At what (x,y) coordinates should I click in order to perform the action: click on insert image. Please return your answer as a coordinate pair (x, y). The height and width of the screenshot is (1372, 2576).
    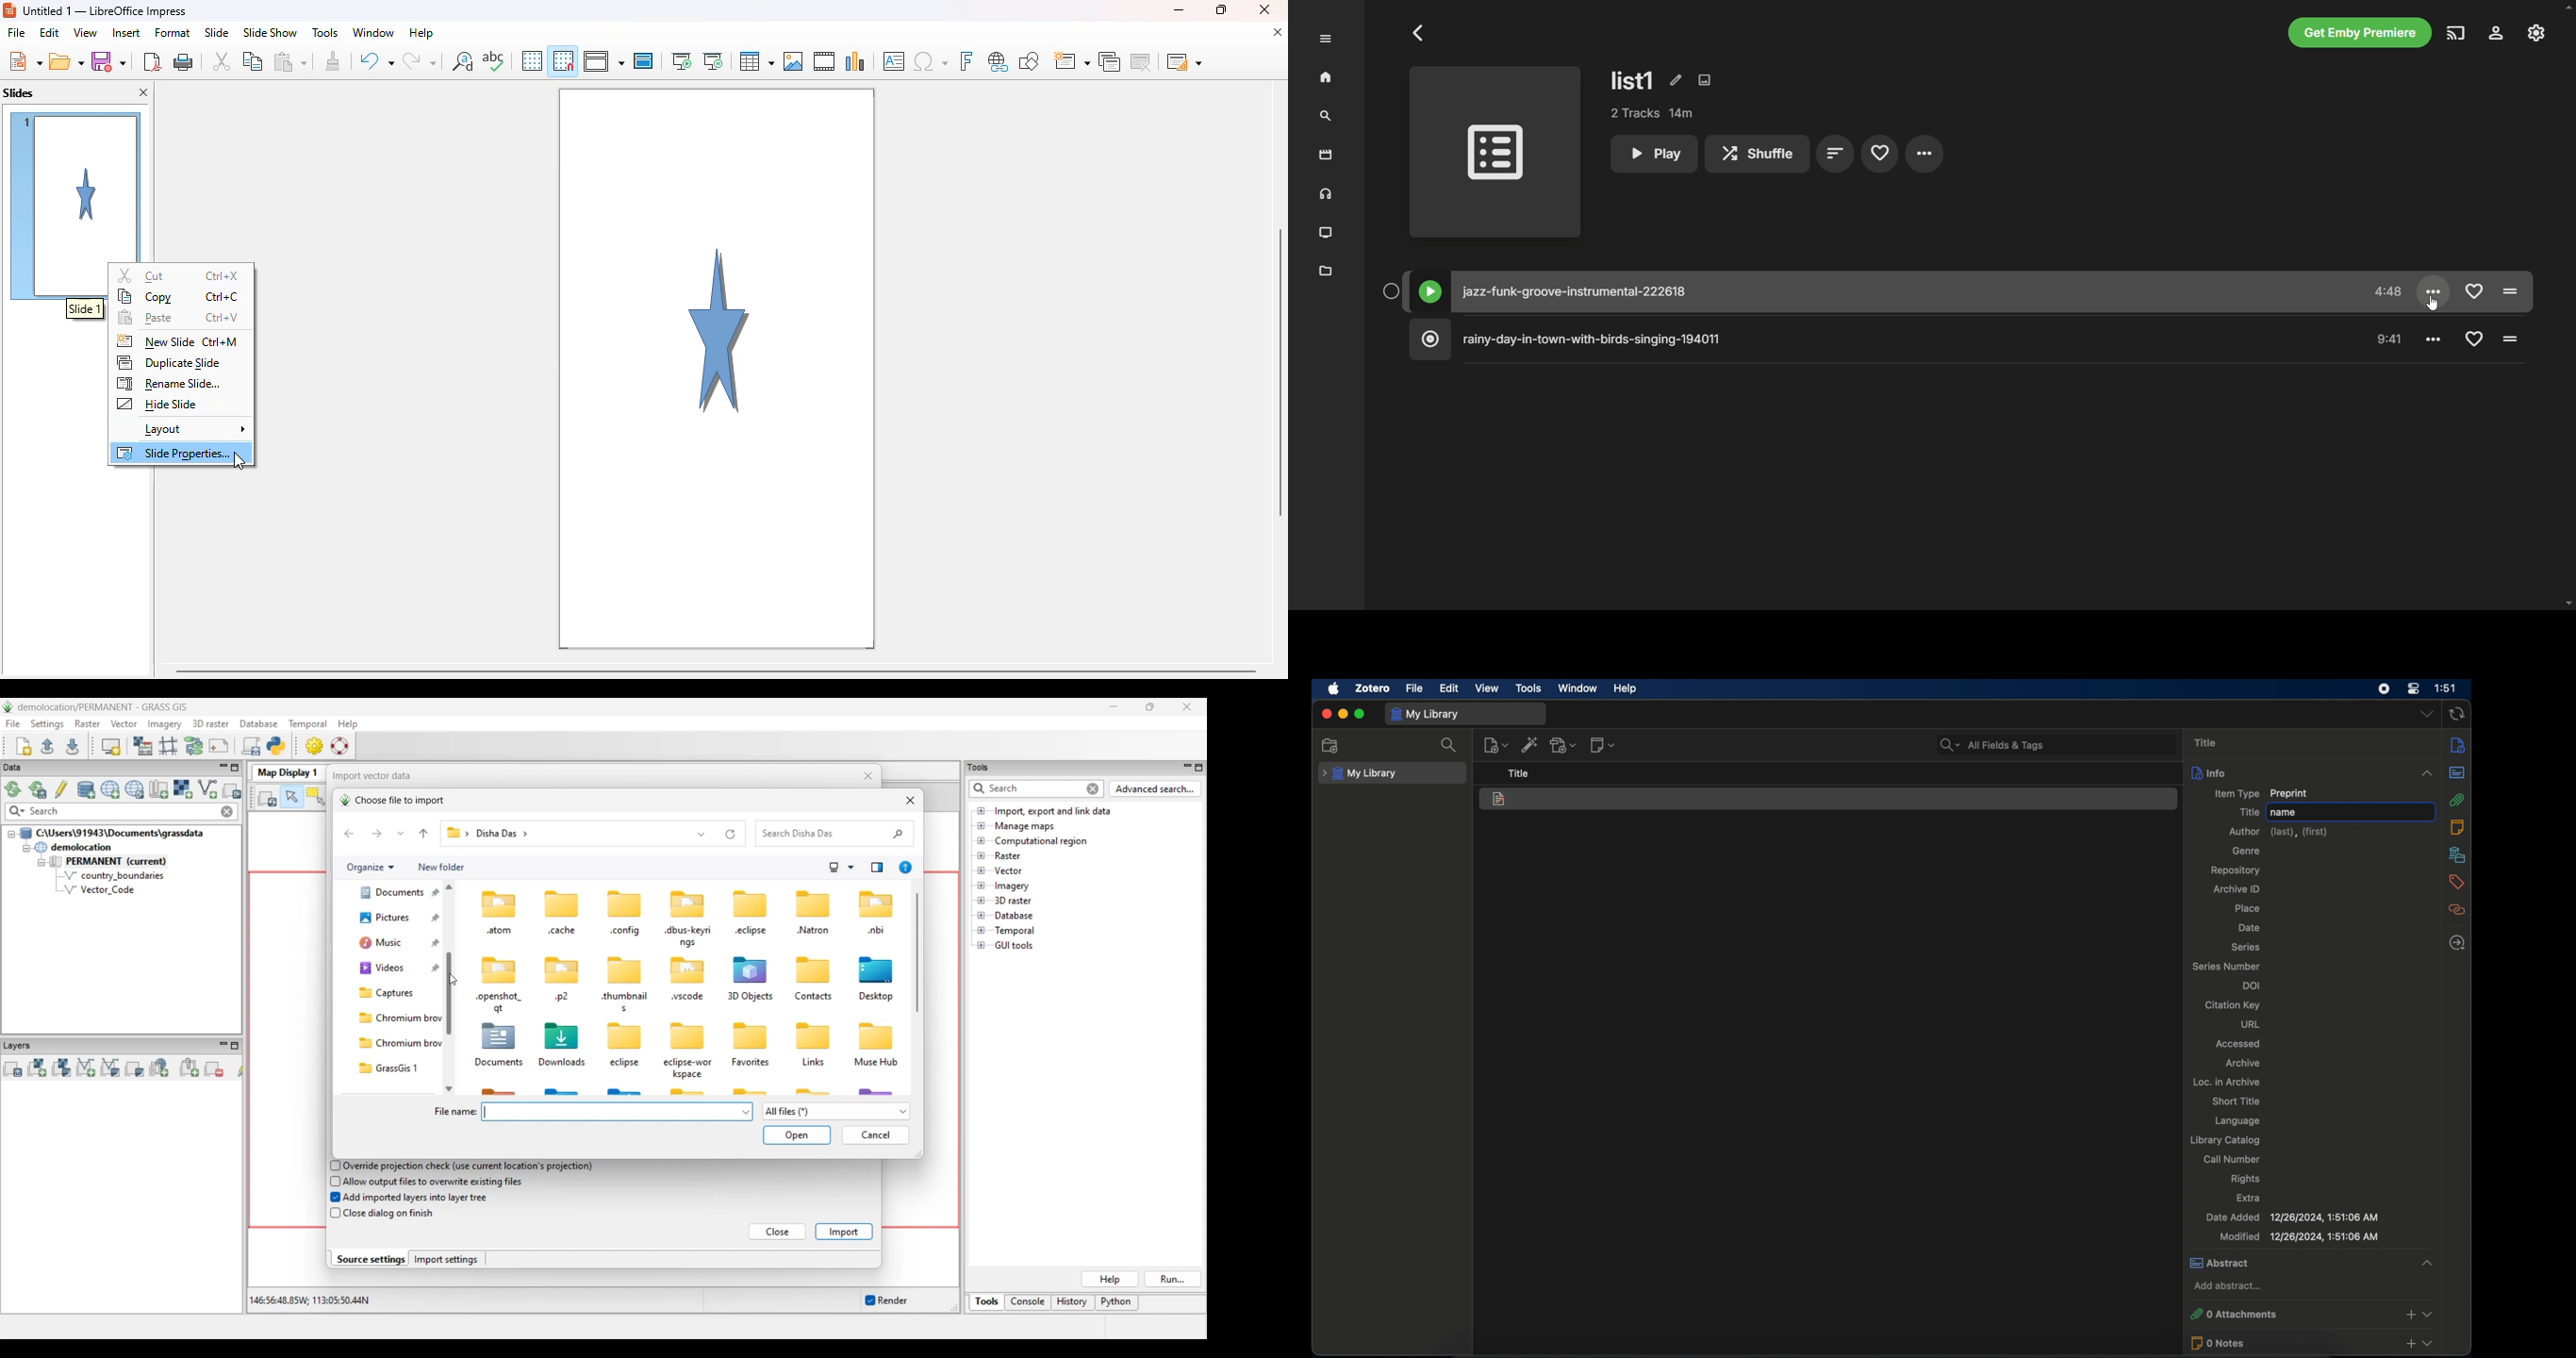
    Looking at the image, I should click on (794, 61).